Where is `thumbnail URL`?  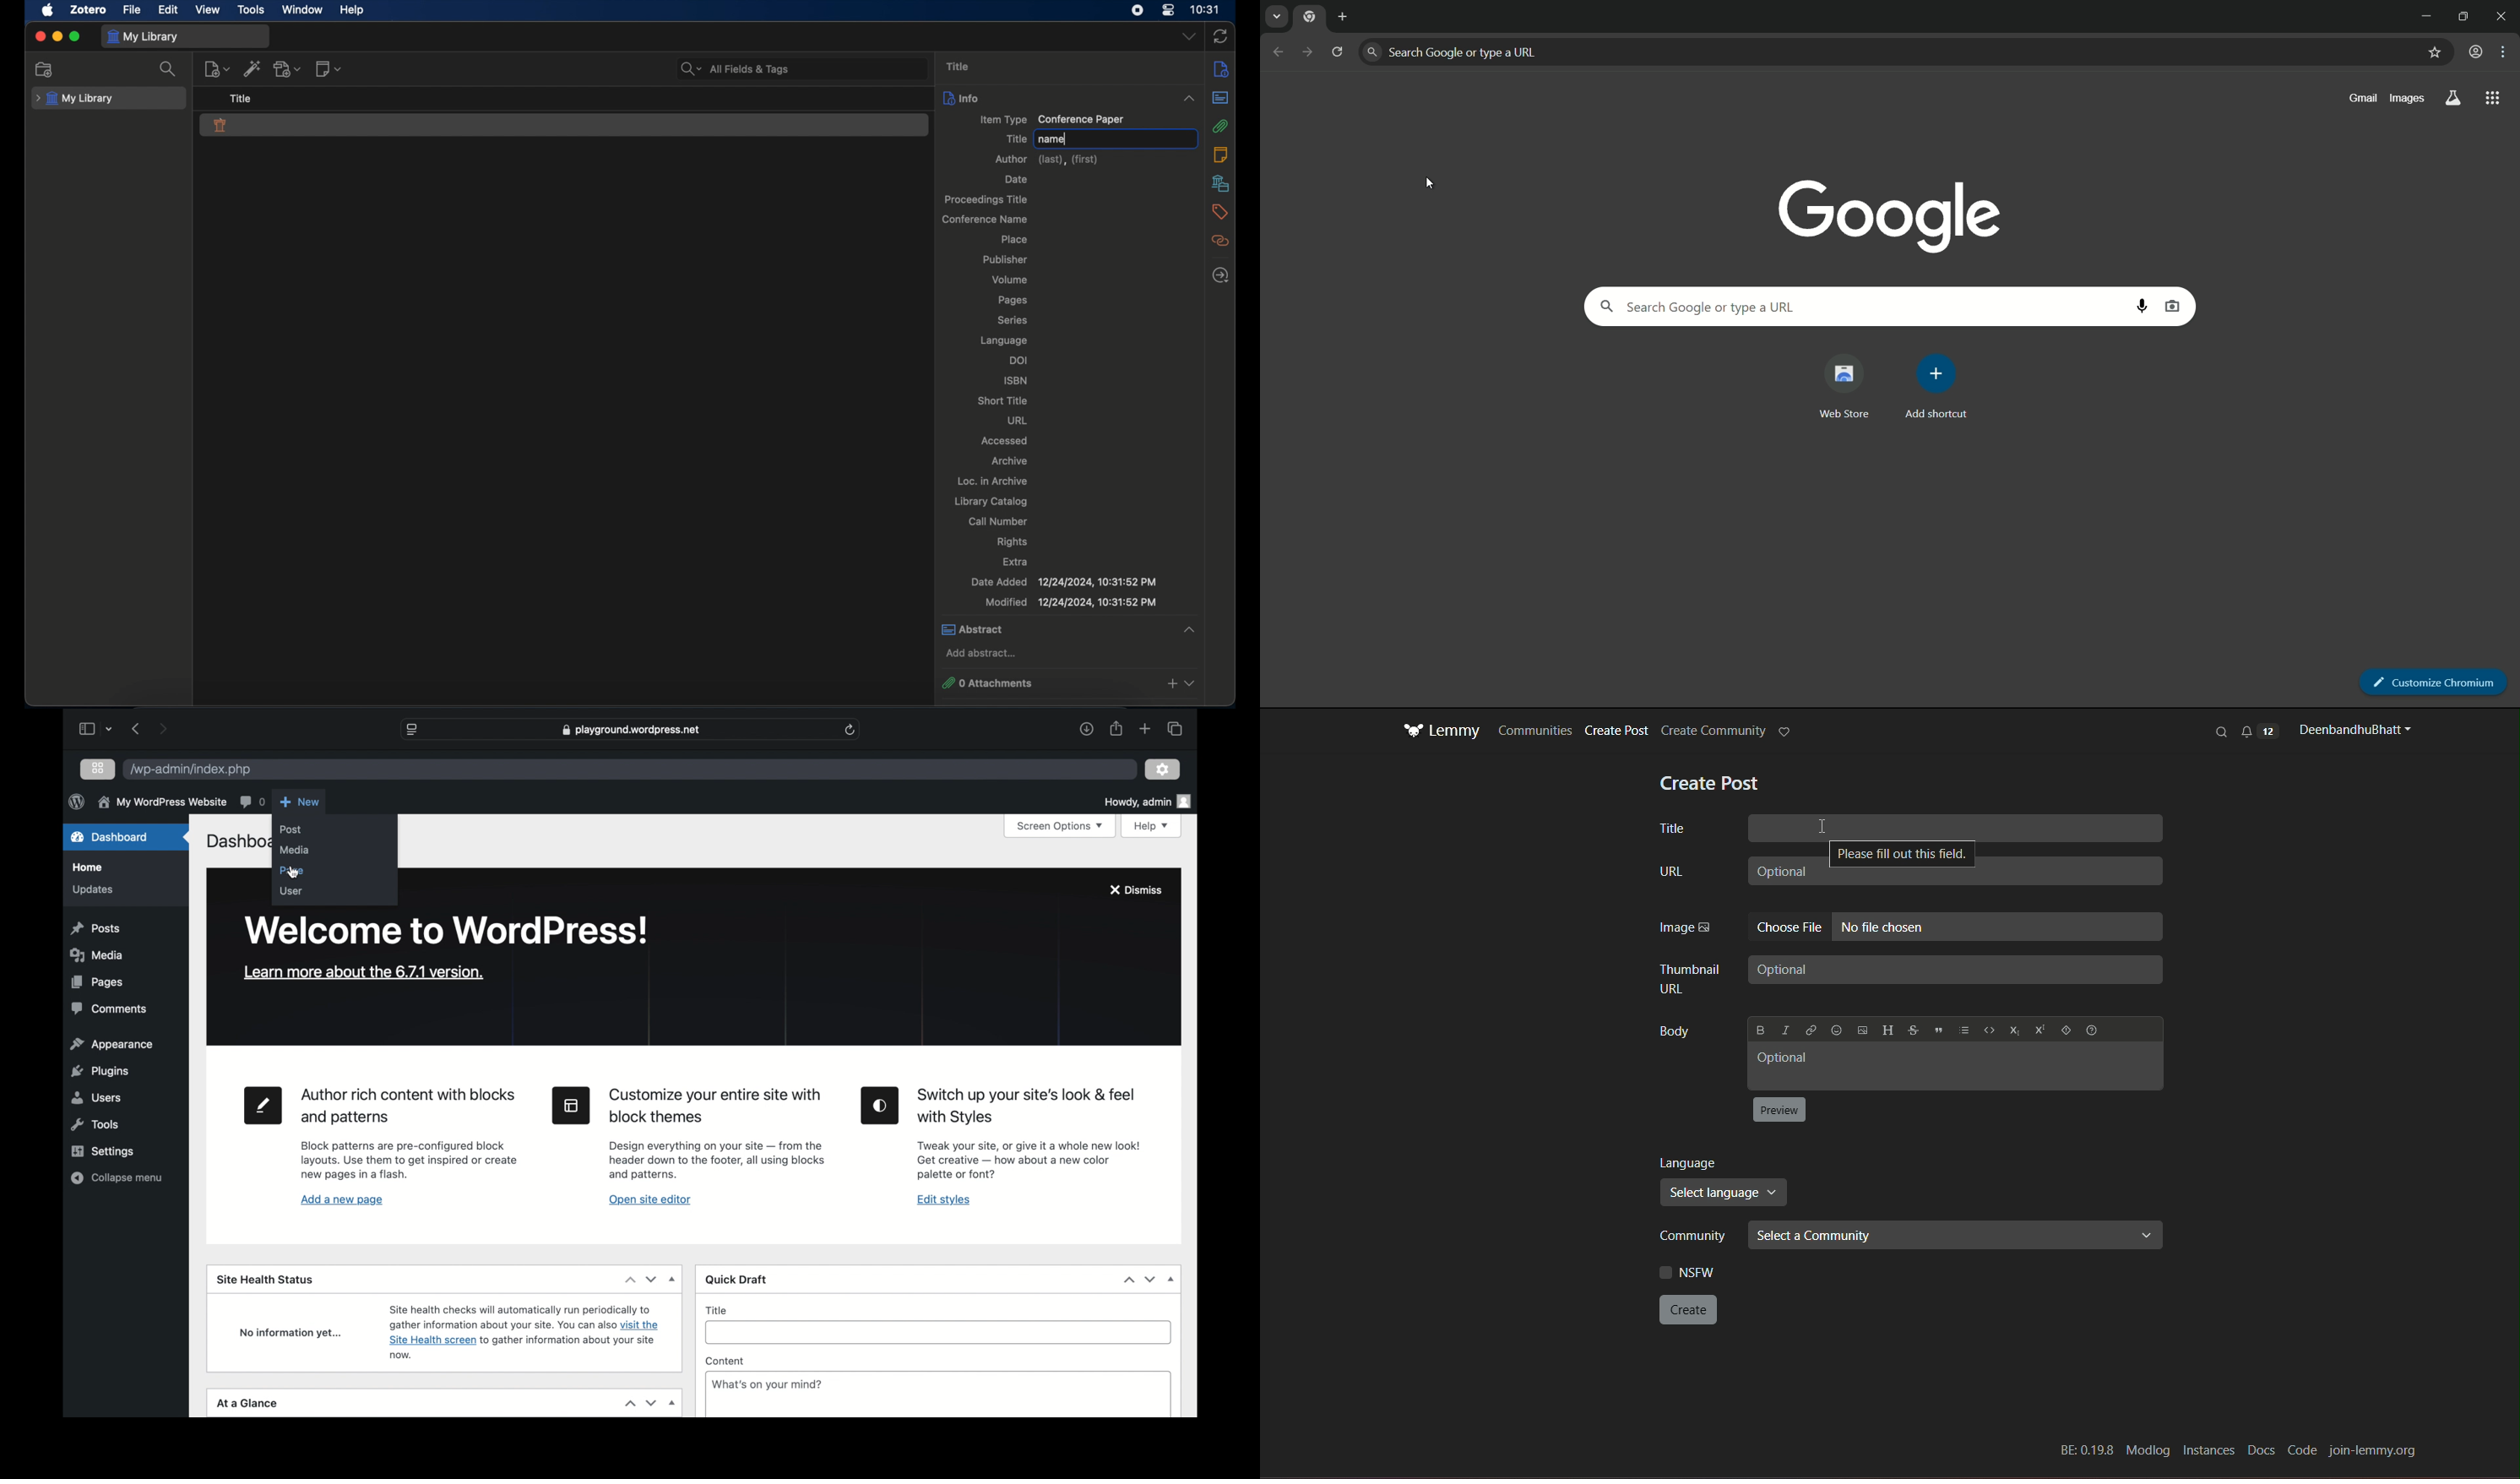 thumbnail URL is located at coordinates (1691, 977).